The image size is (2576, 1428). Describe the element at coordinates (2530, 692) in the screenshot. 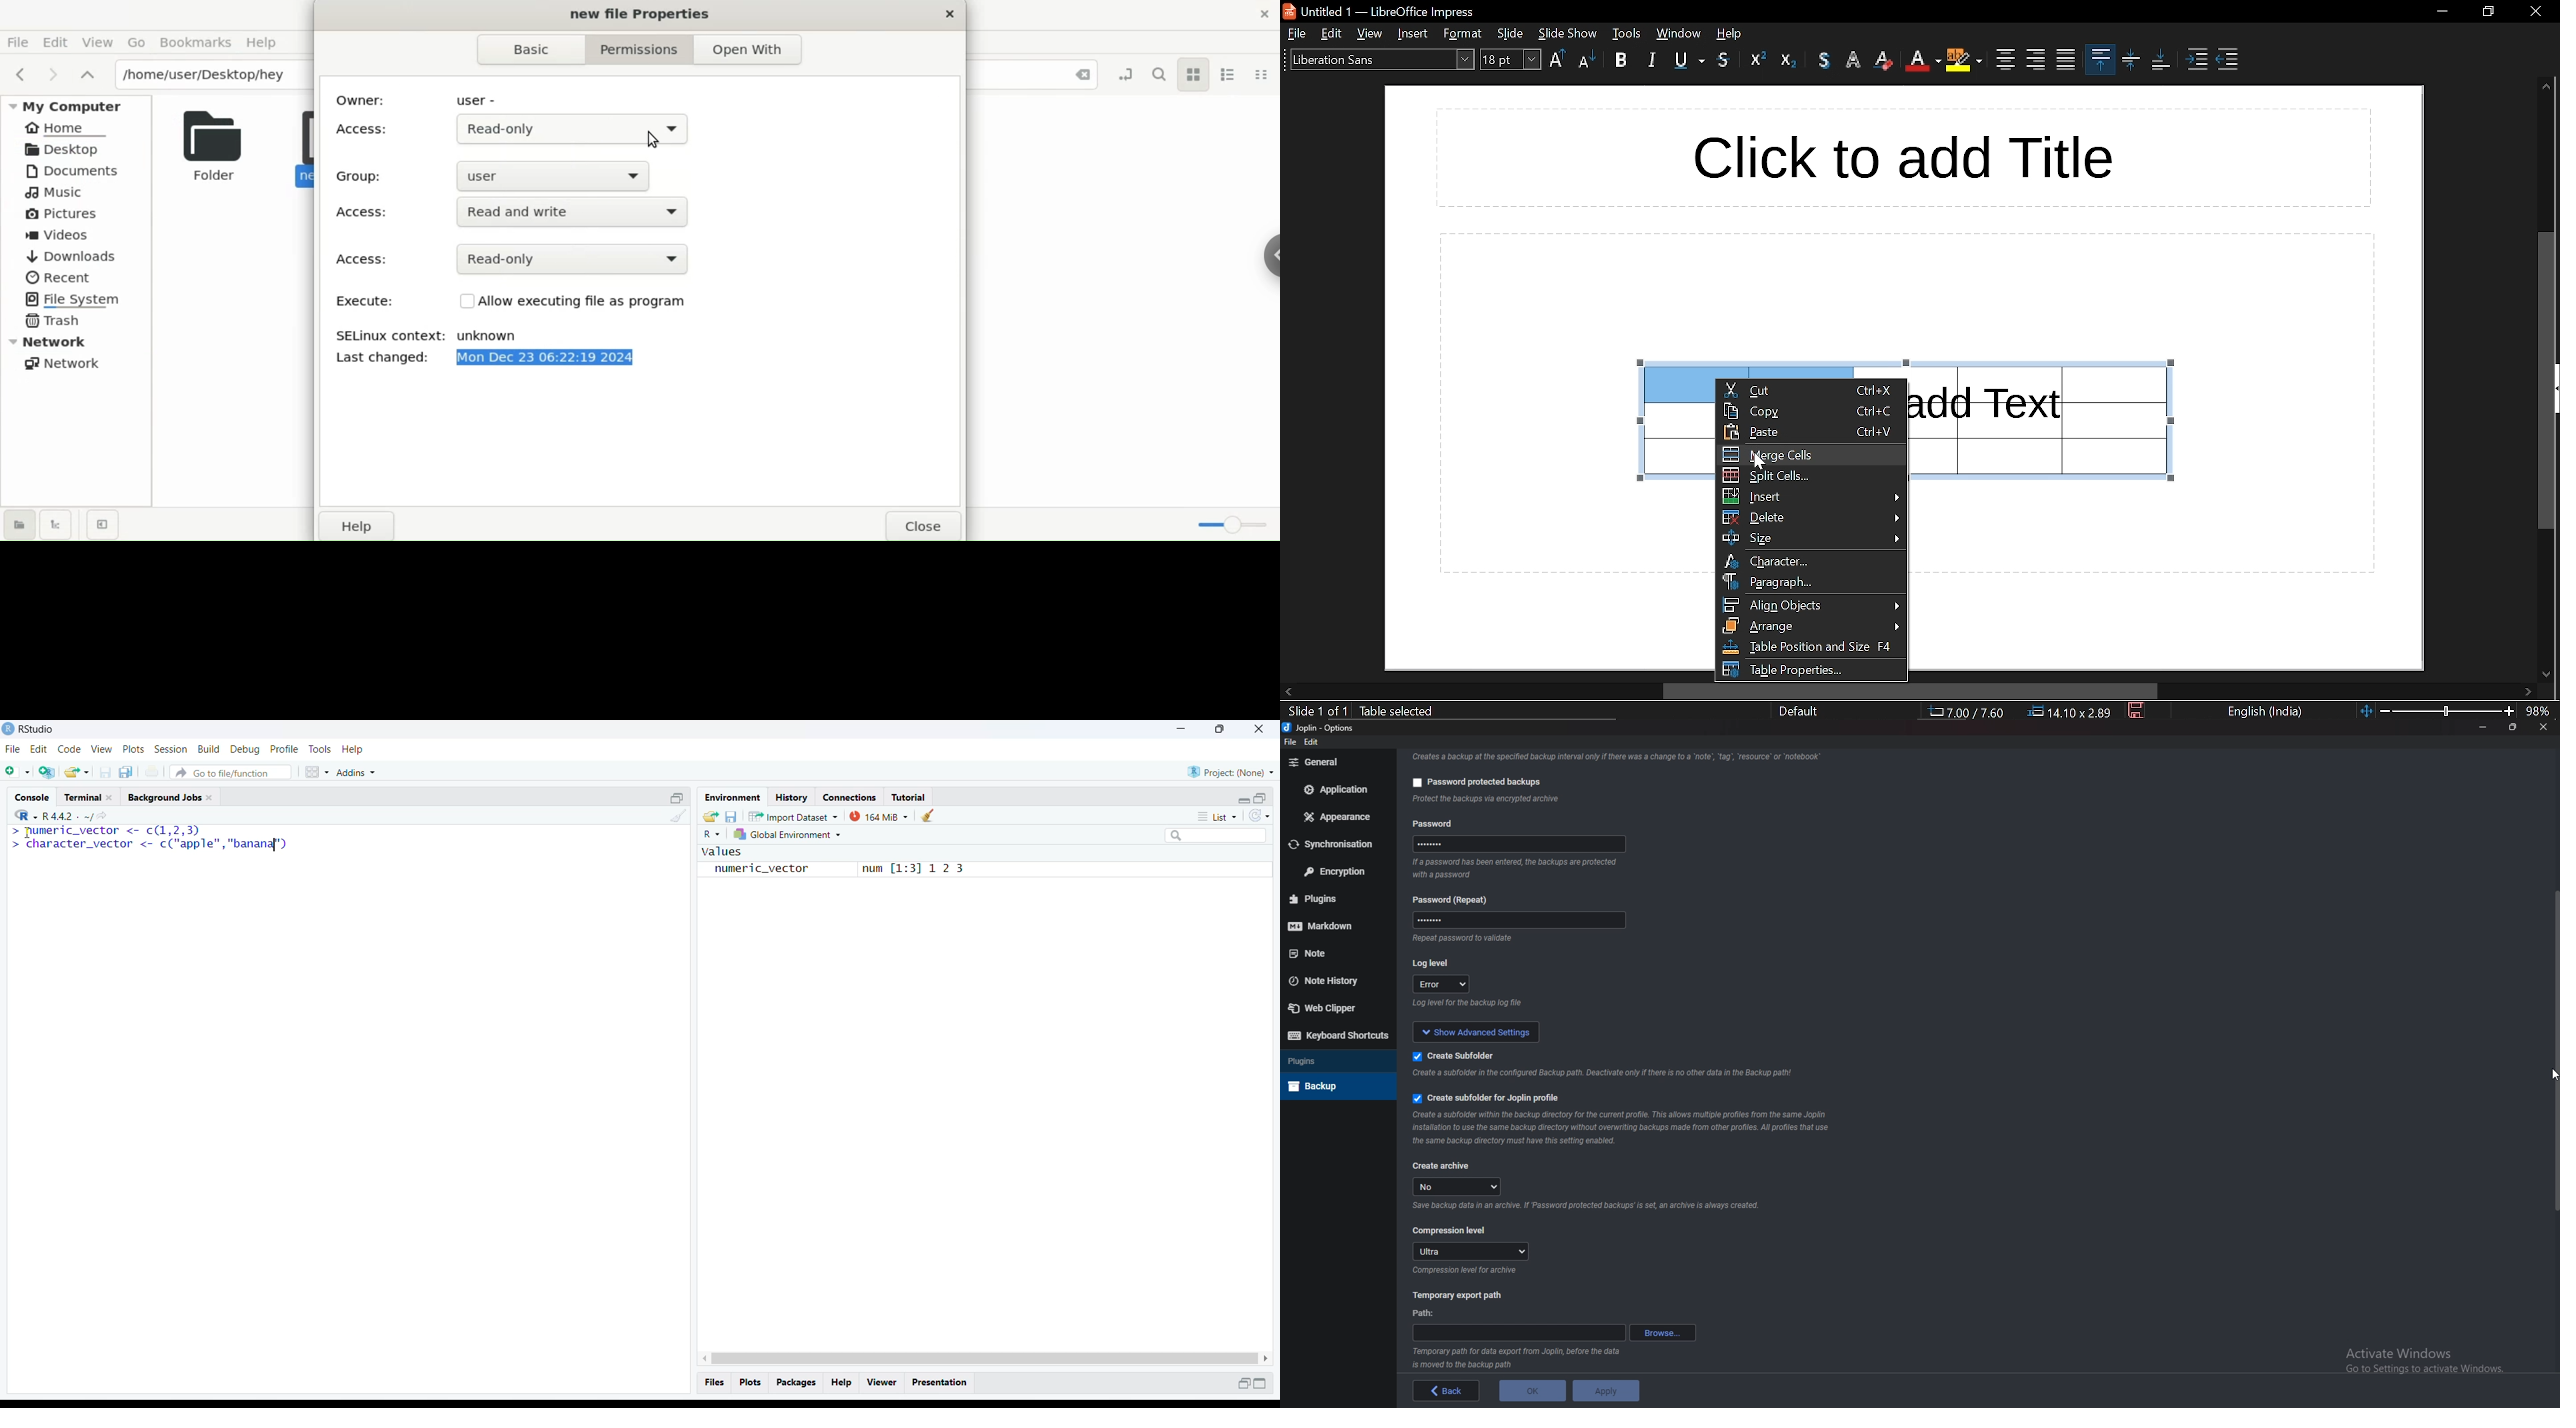

I see `move right` at that location.